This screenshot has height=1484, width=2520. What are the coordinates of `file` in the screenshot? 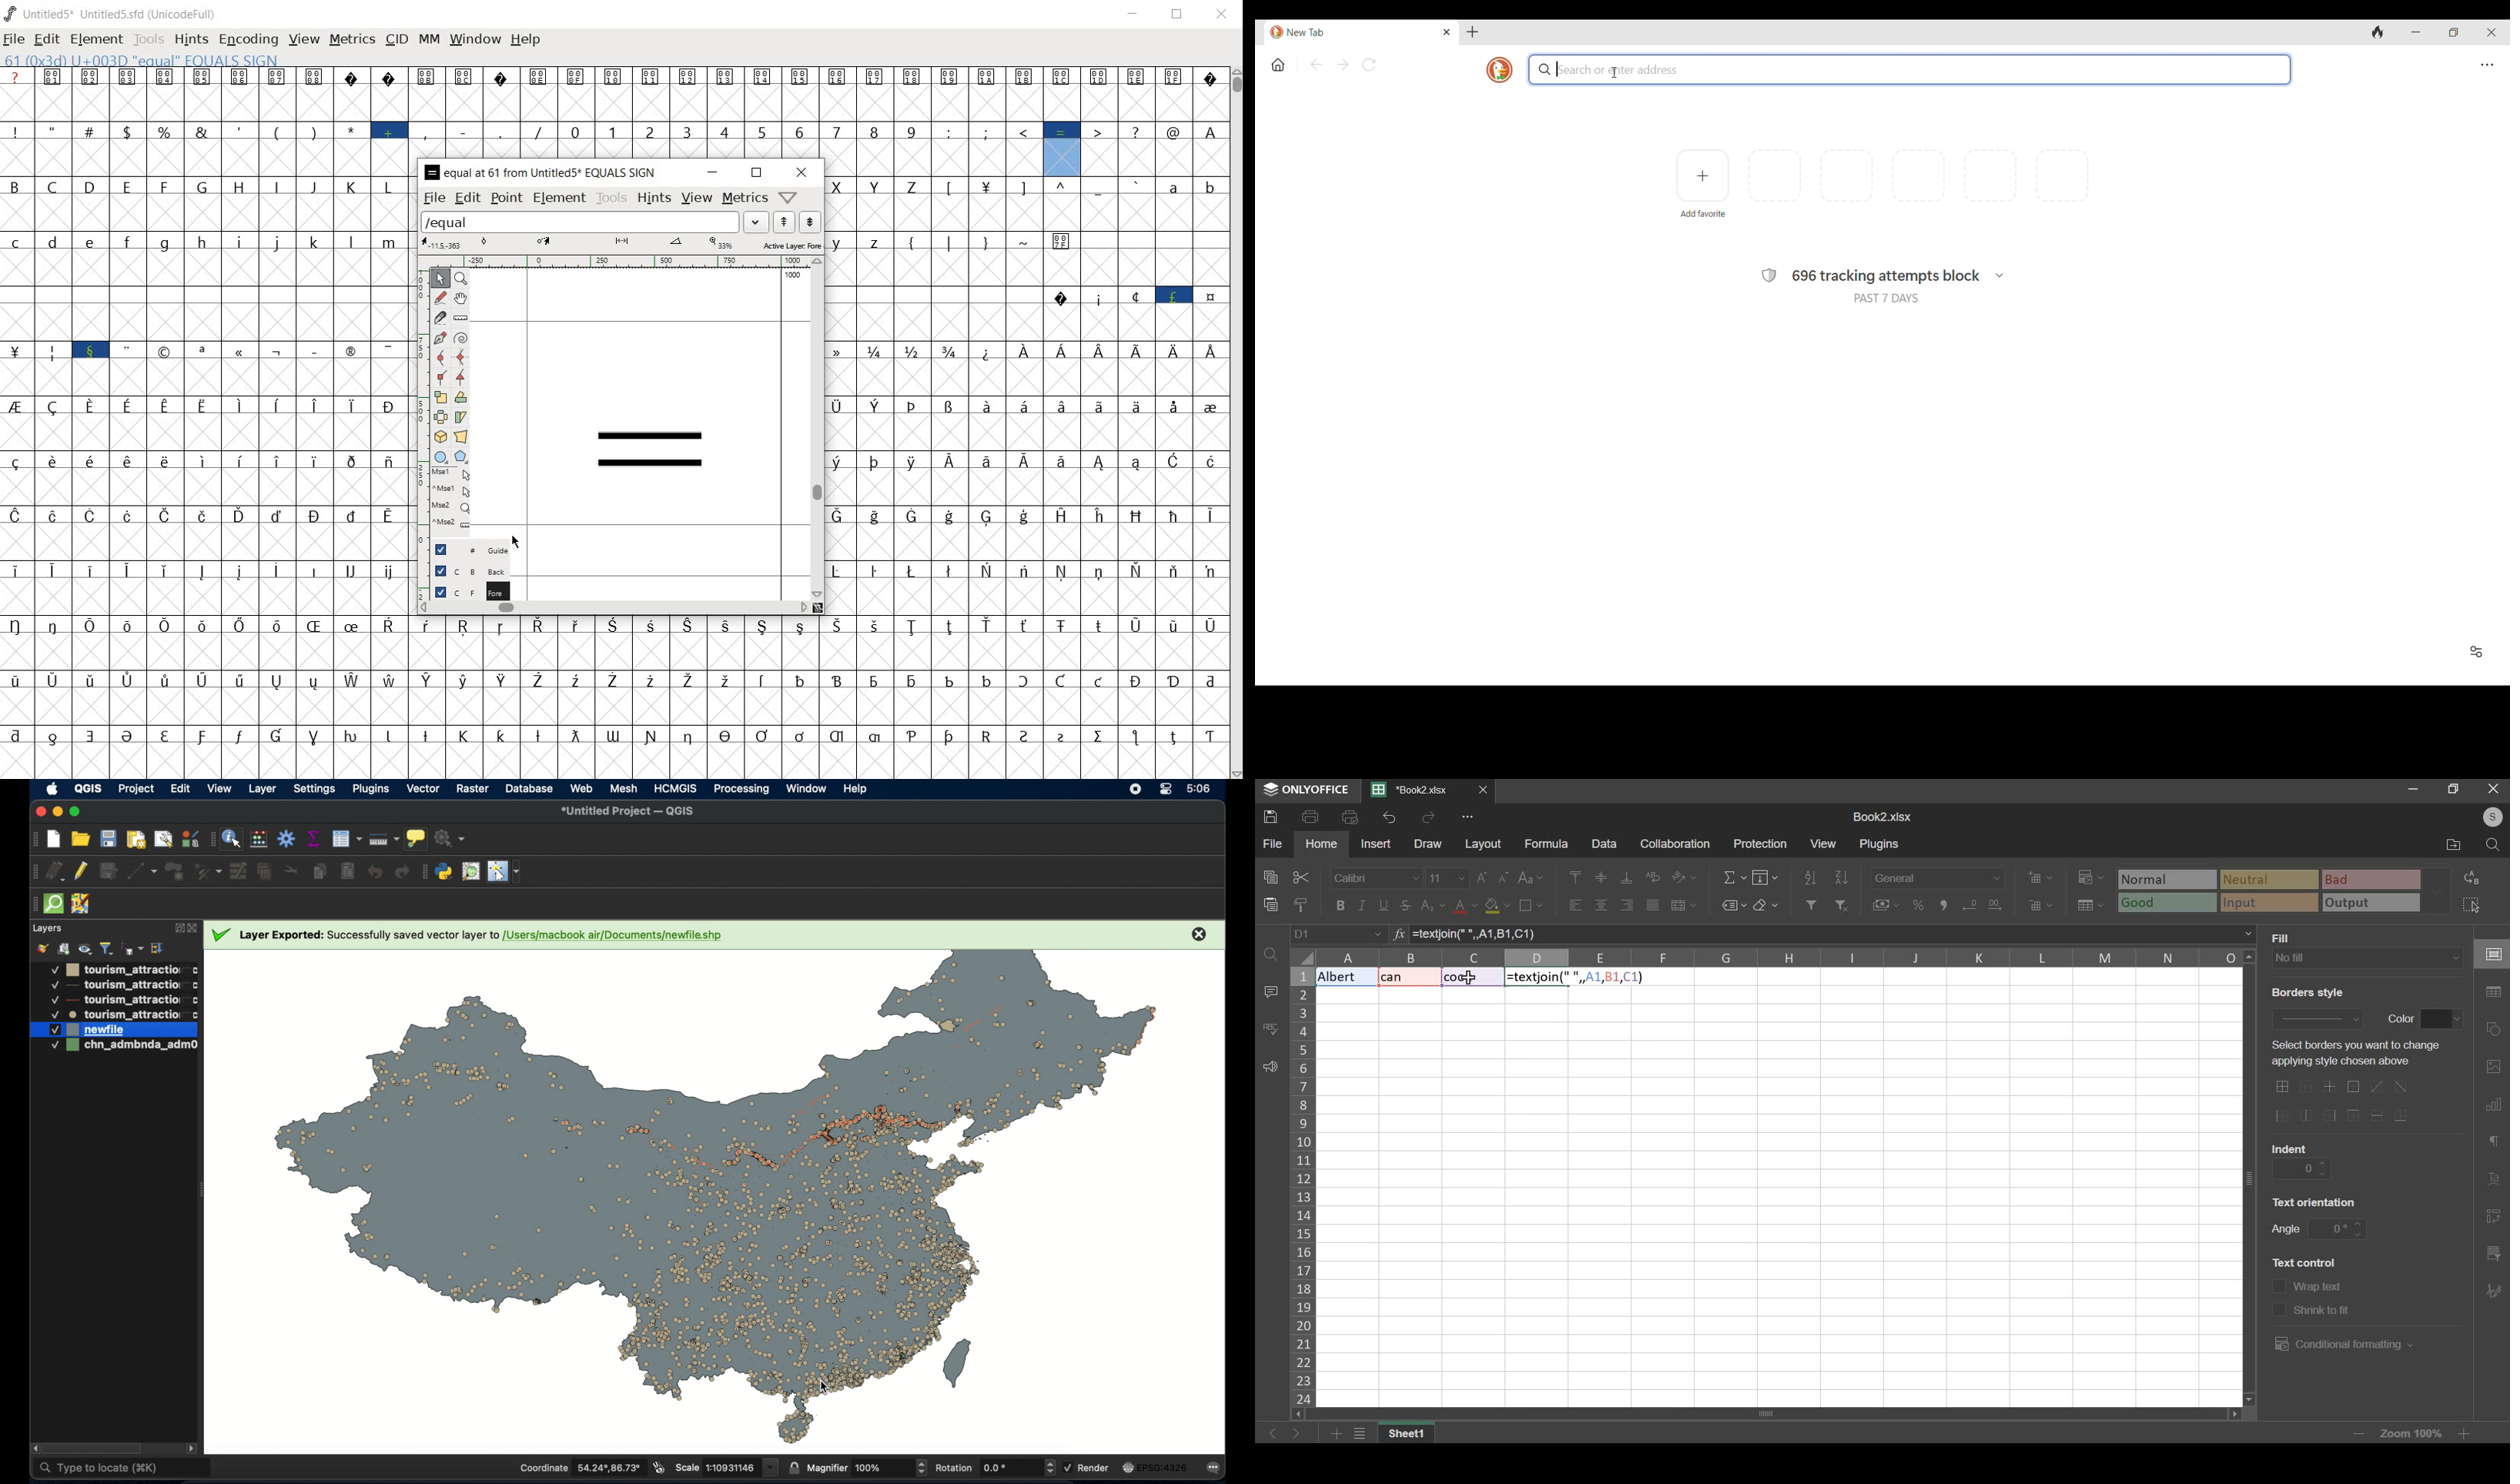 It's located at (432, 198).